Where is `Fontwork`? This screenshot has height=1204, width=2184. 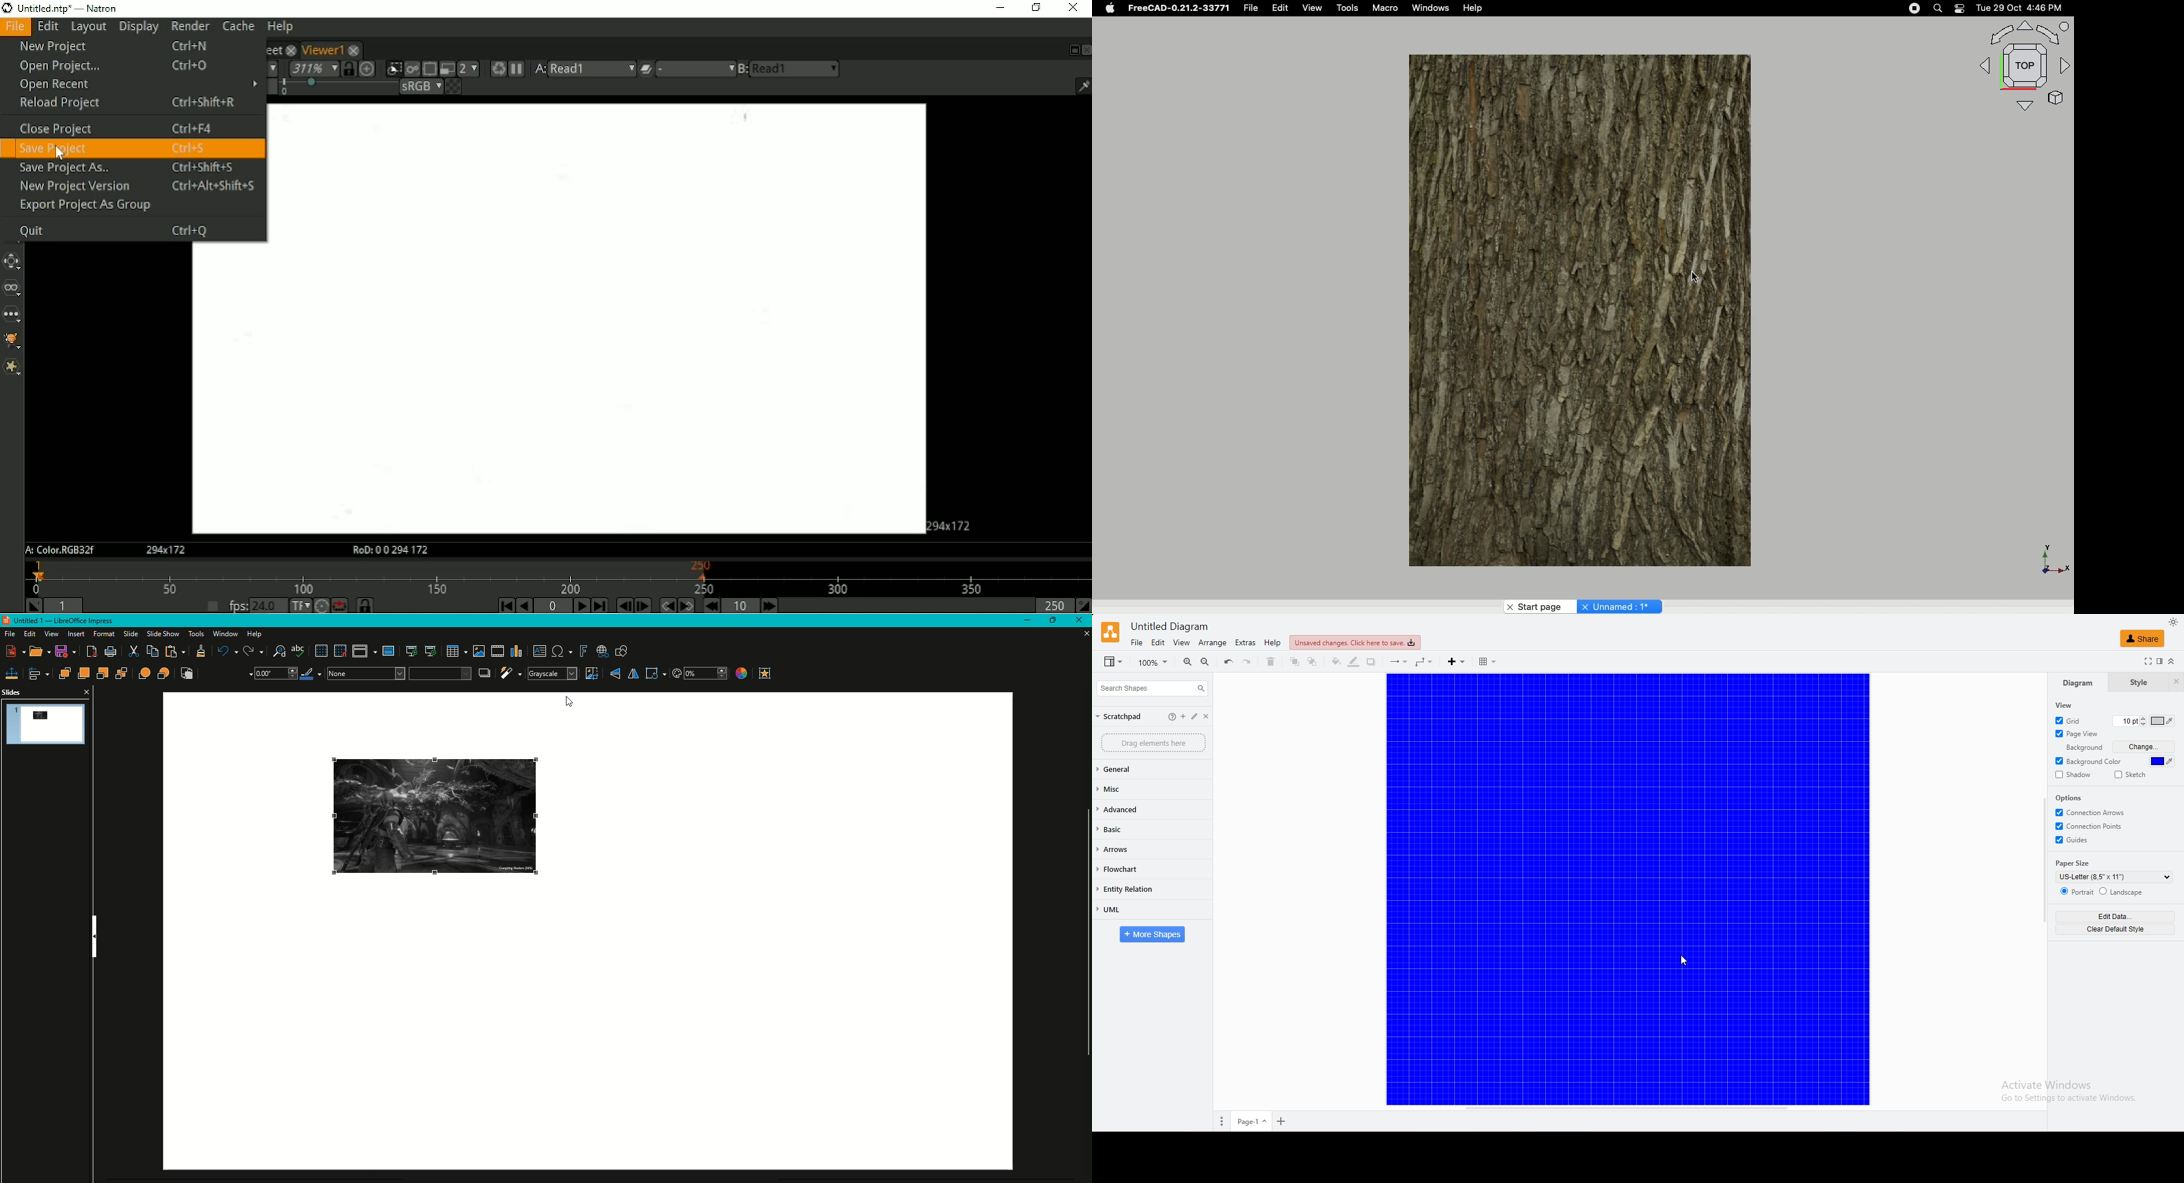
Fontwork is located at coordinates (583, 652).